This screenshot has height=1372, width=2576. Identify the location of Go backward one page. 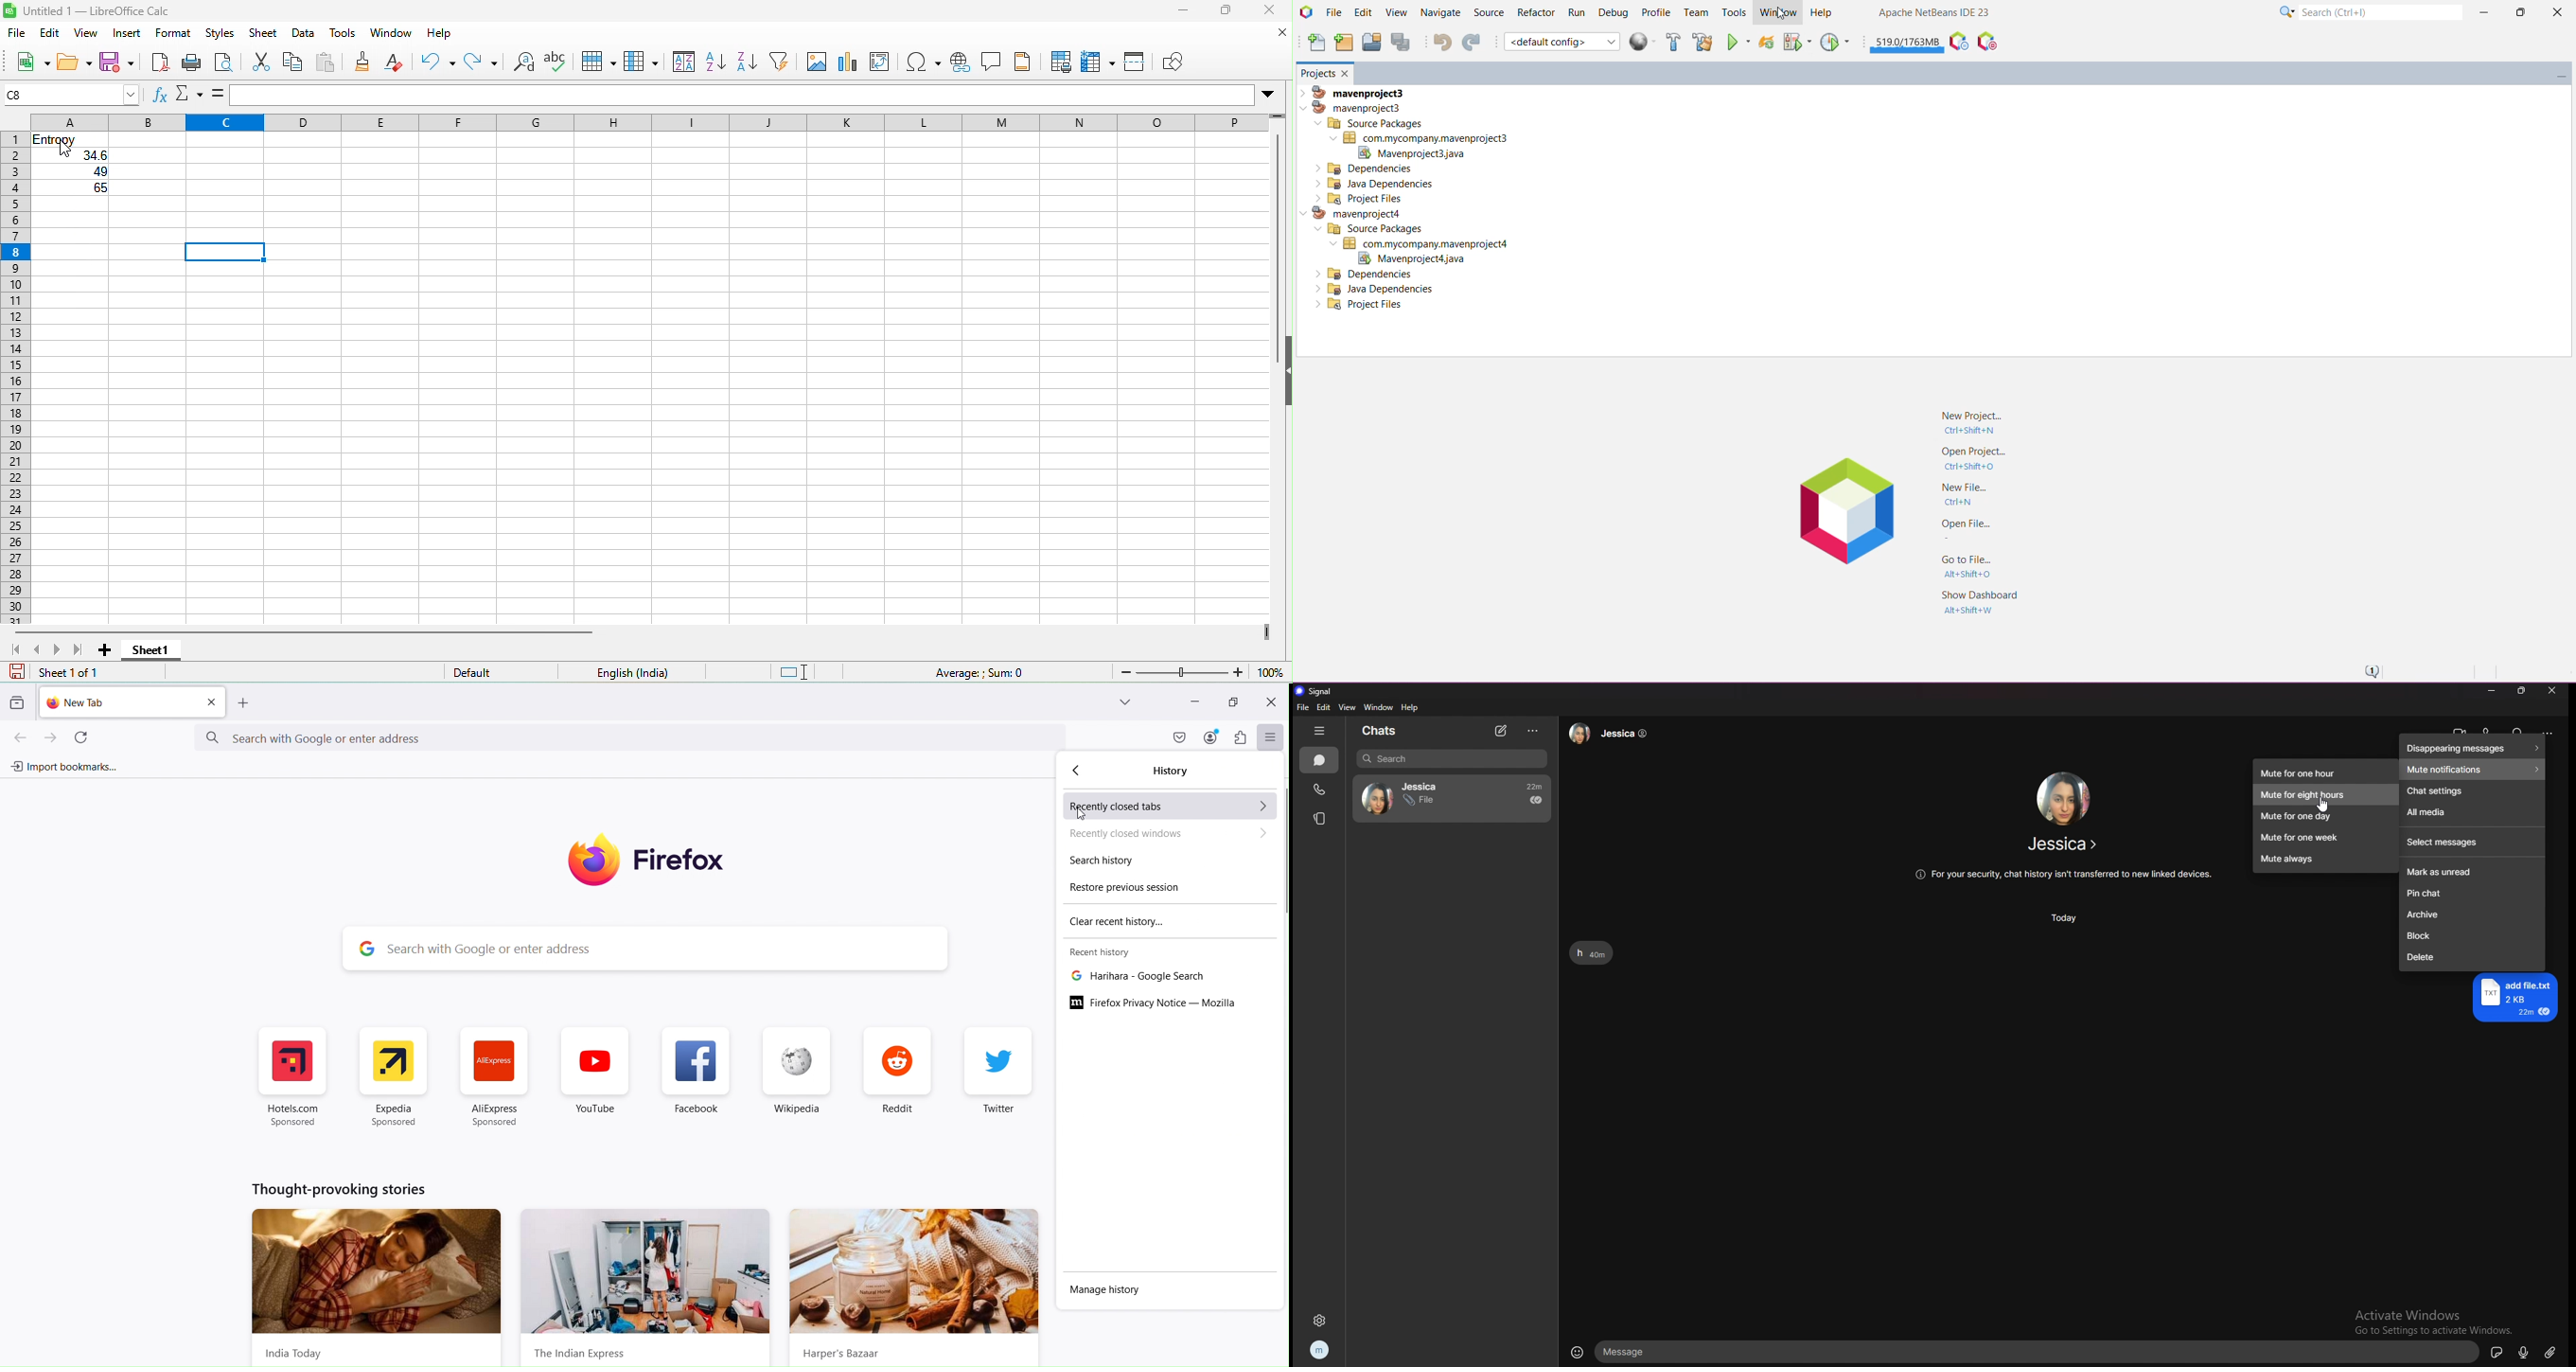
(15, 737).